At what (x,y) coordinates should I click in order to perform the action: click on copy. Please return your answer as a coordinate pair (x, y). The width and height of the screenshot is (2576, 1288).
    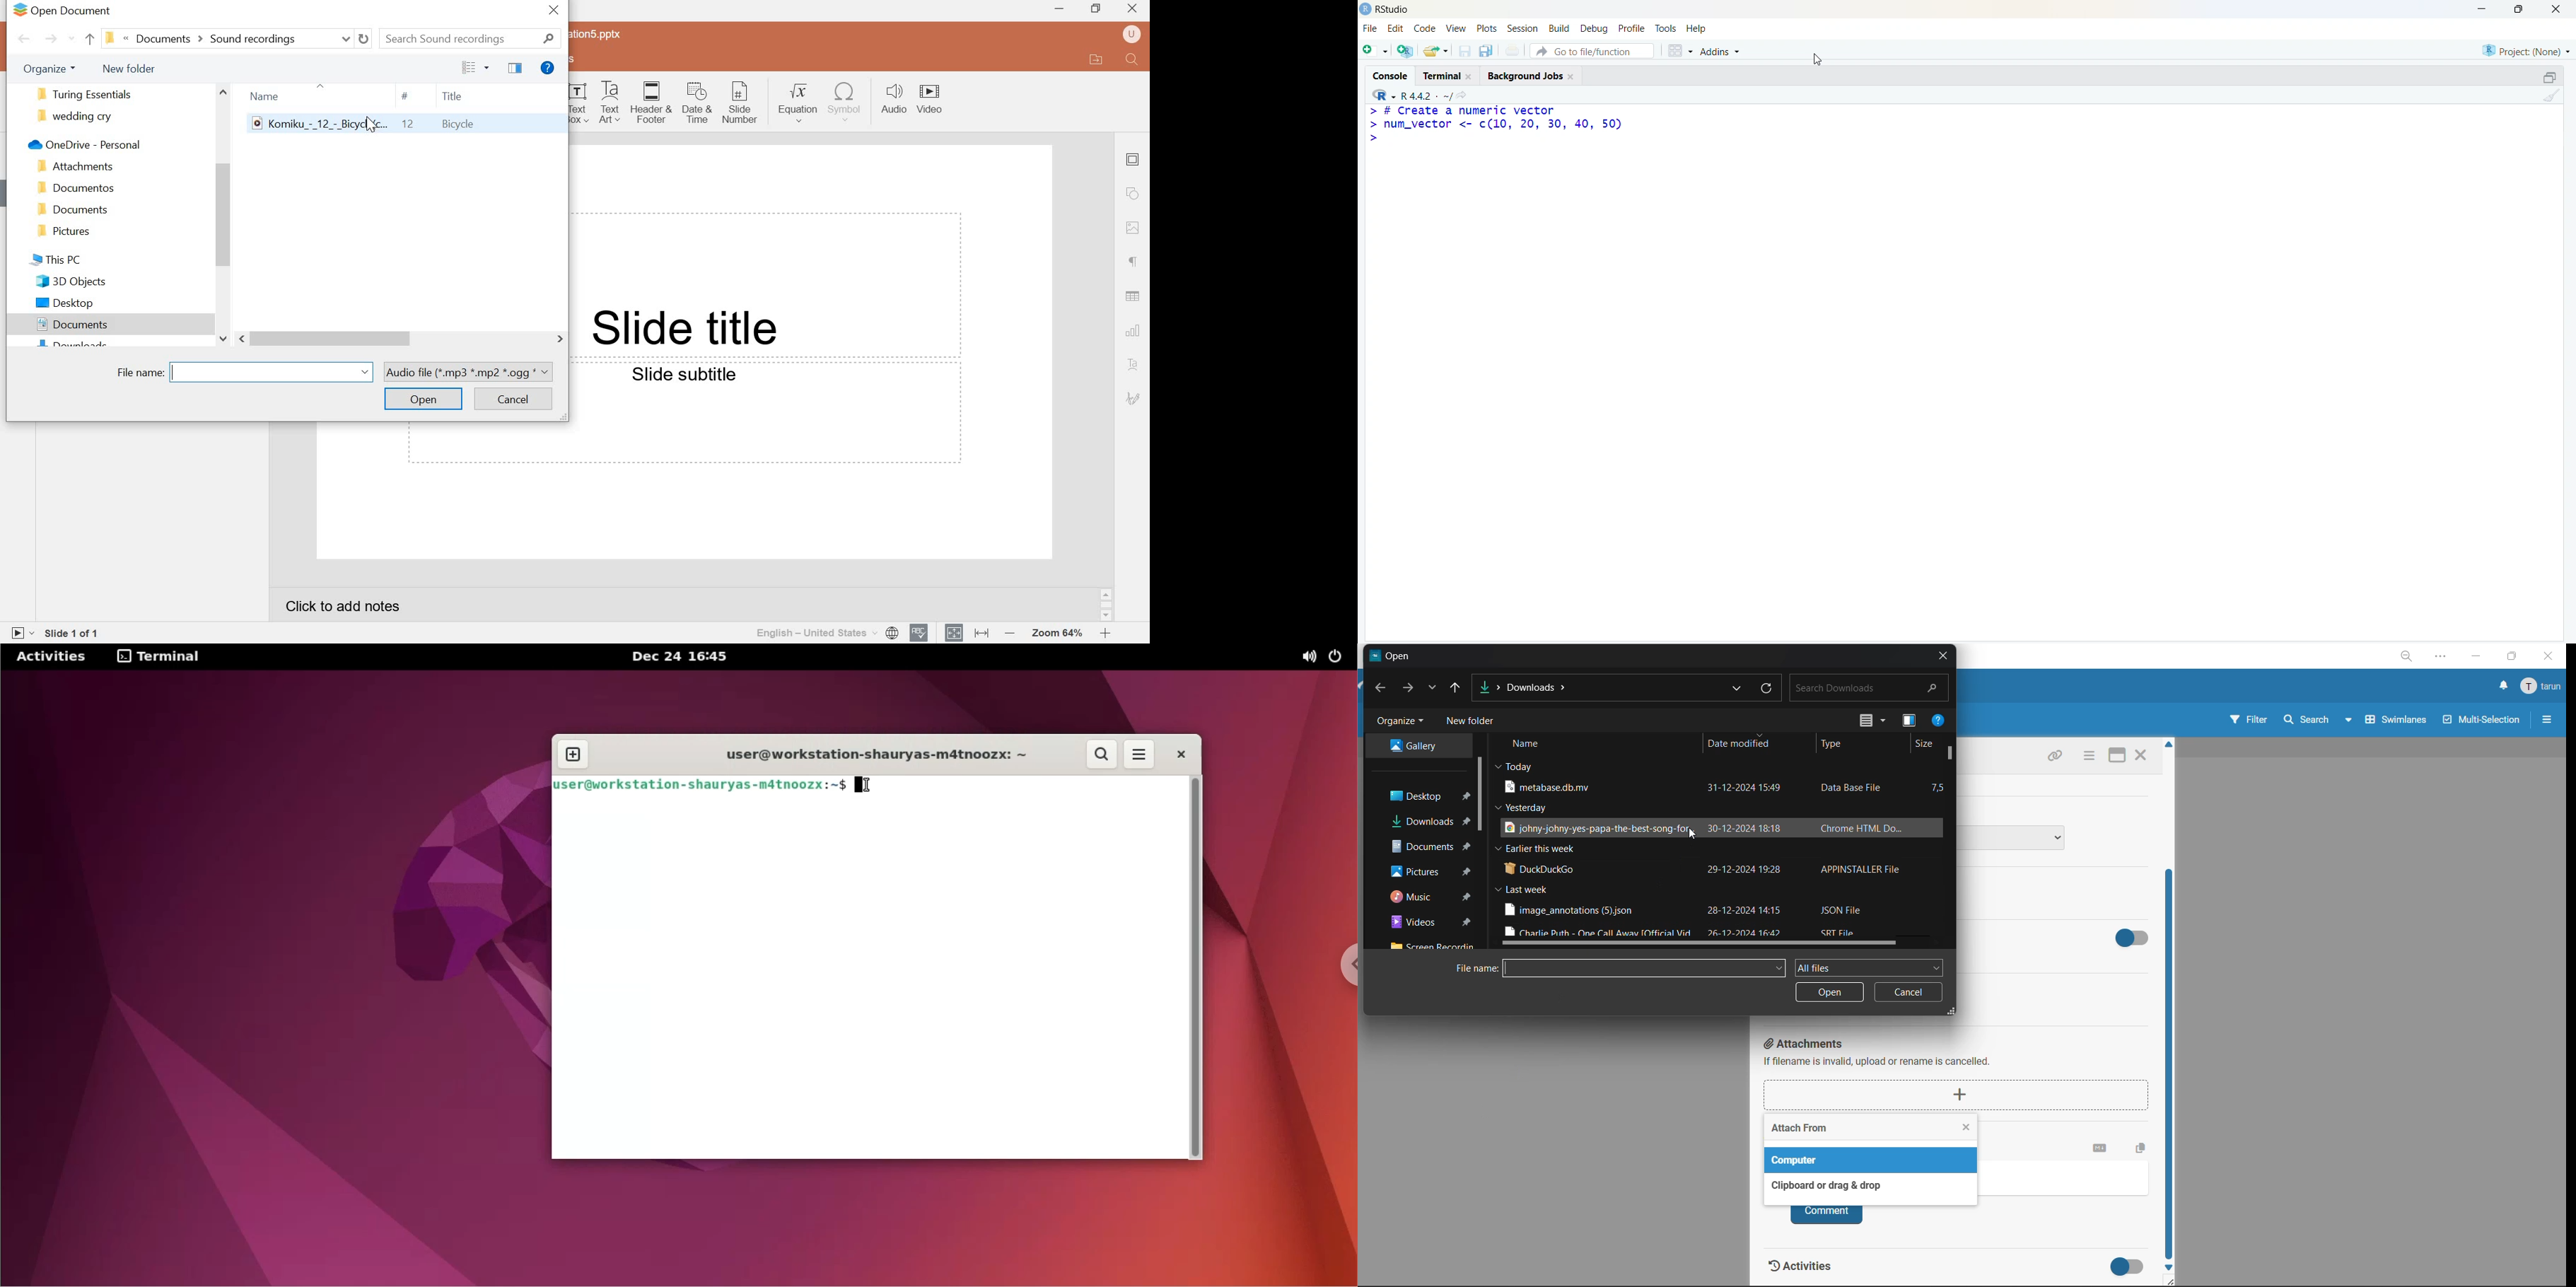
    Looking at the image, I should click on (1486, 51).